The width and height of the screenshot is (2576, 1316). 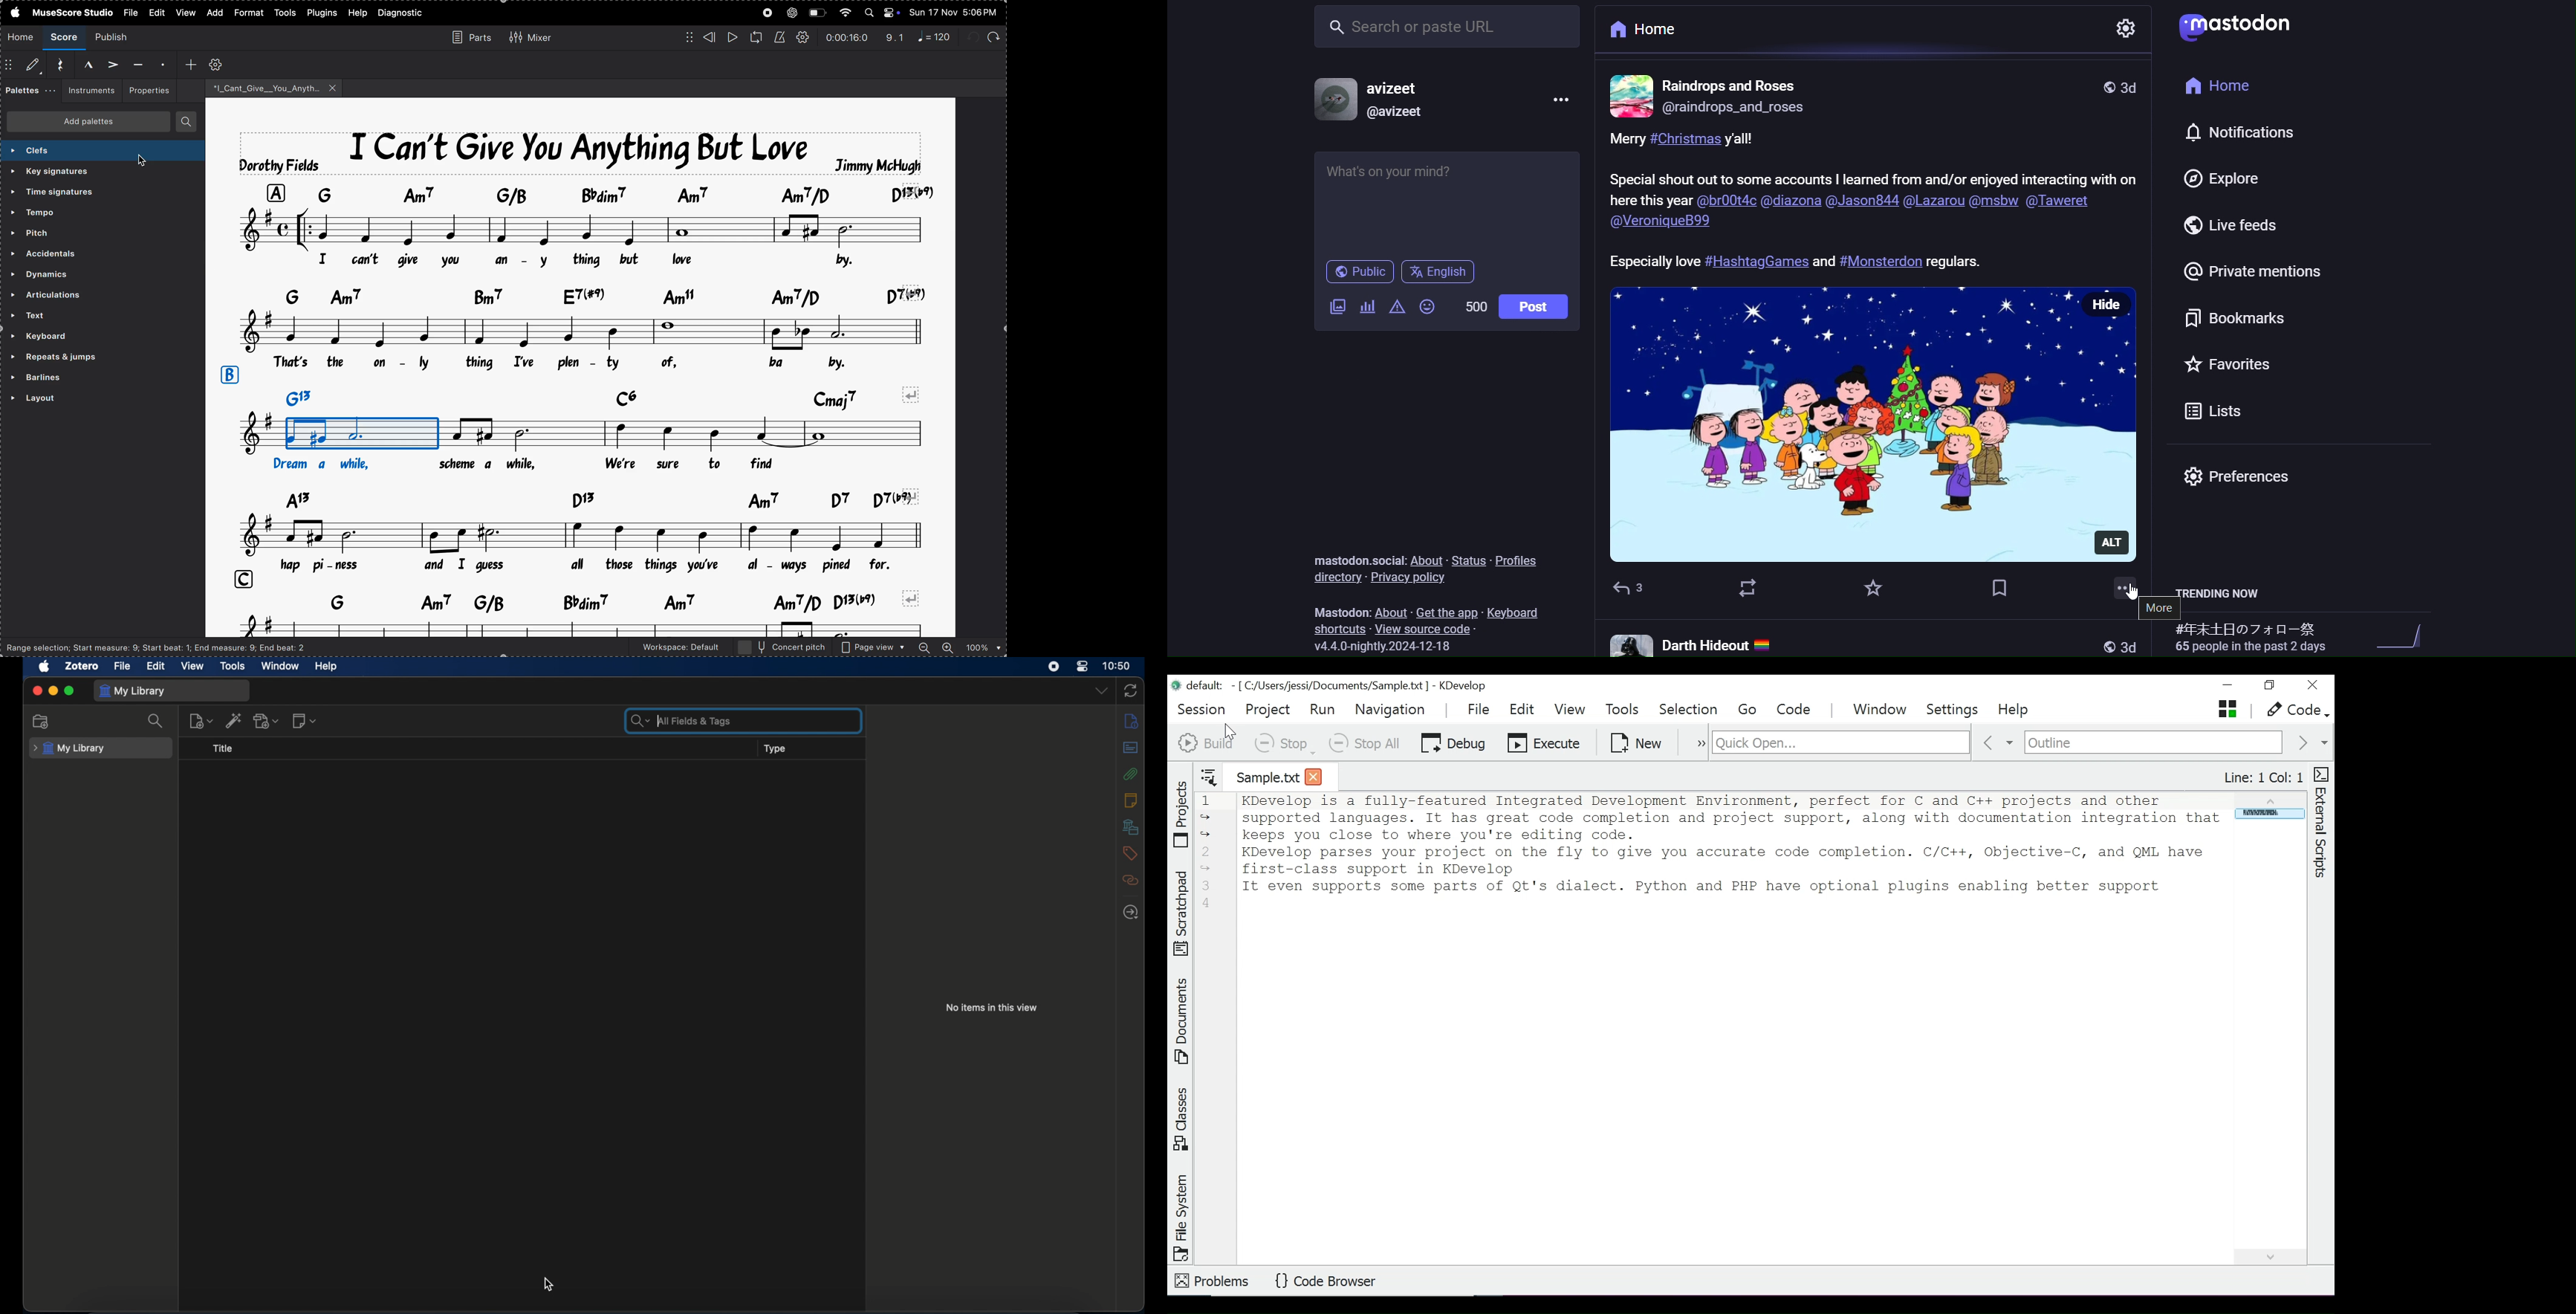 I want to click on view, so click(x=156, y=12).